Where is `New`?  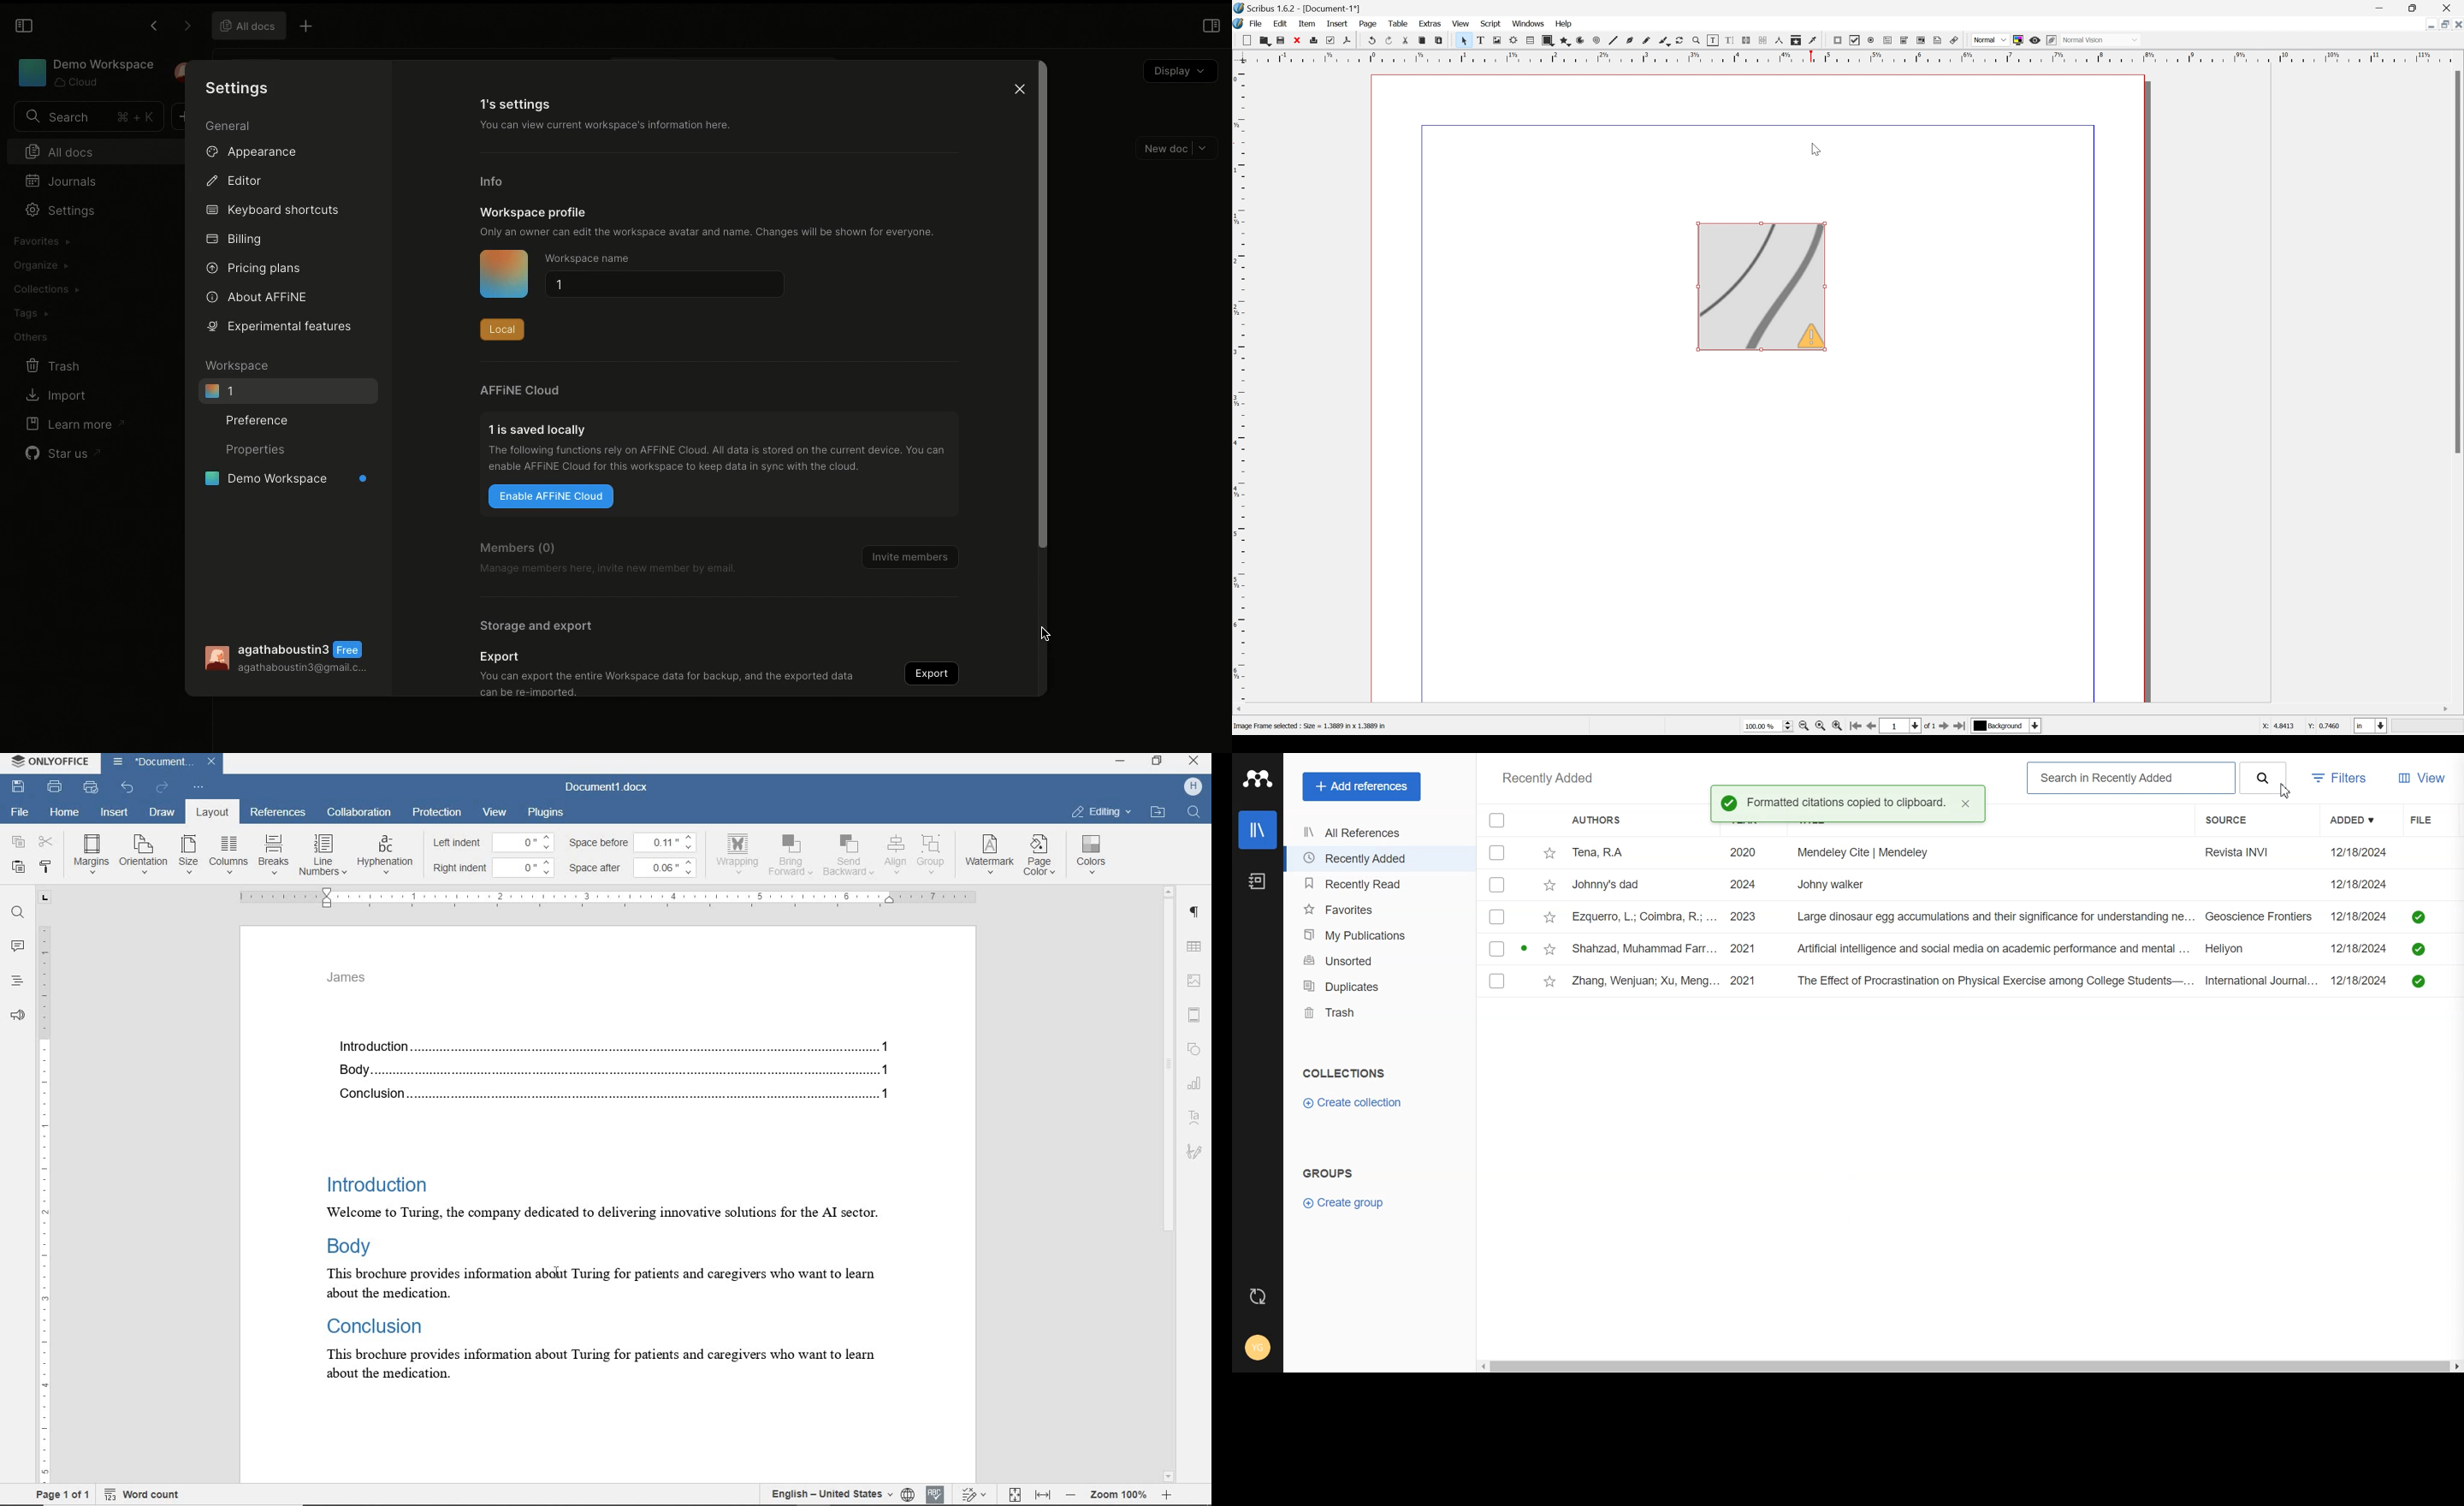
New is located at coordinates (1249, 41).